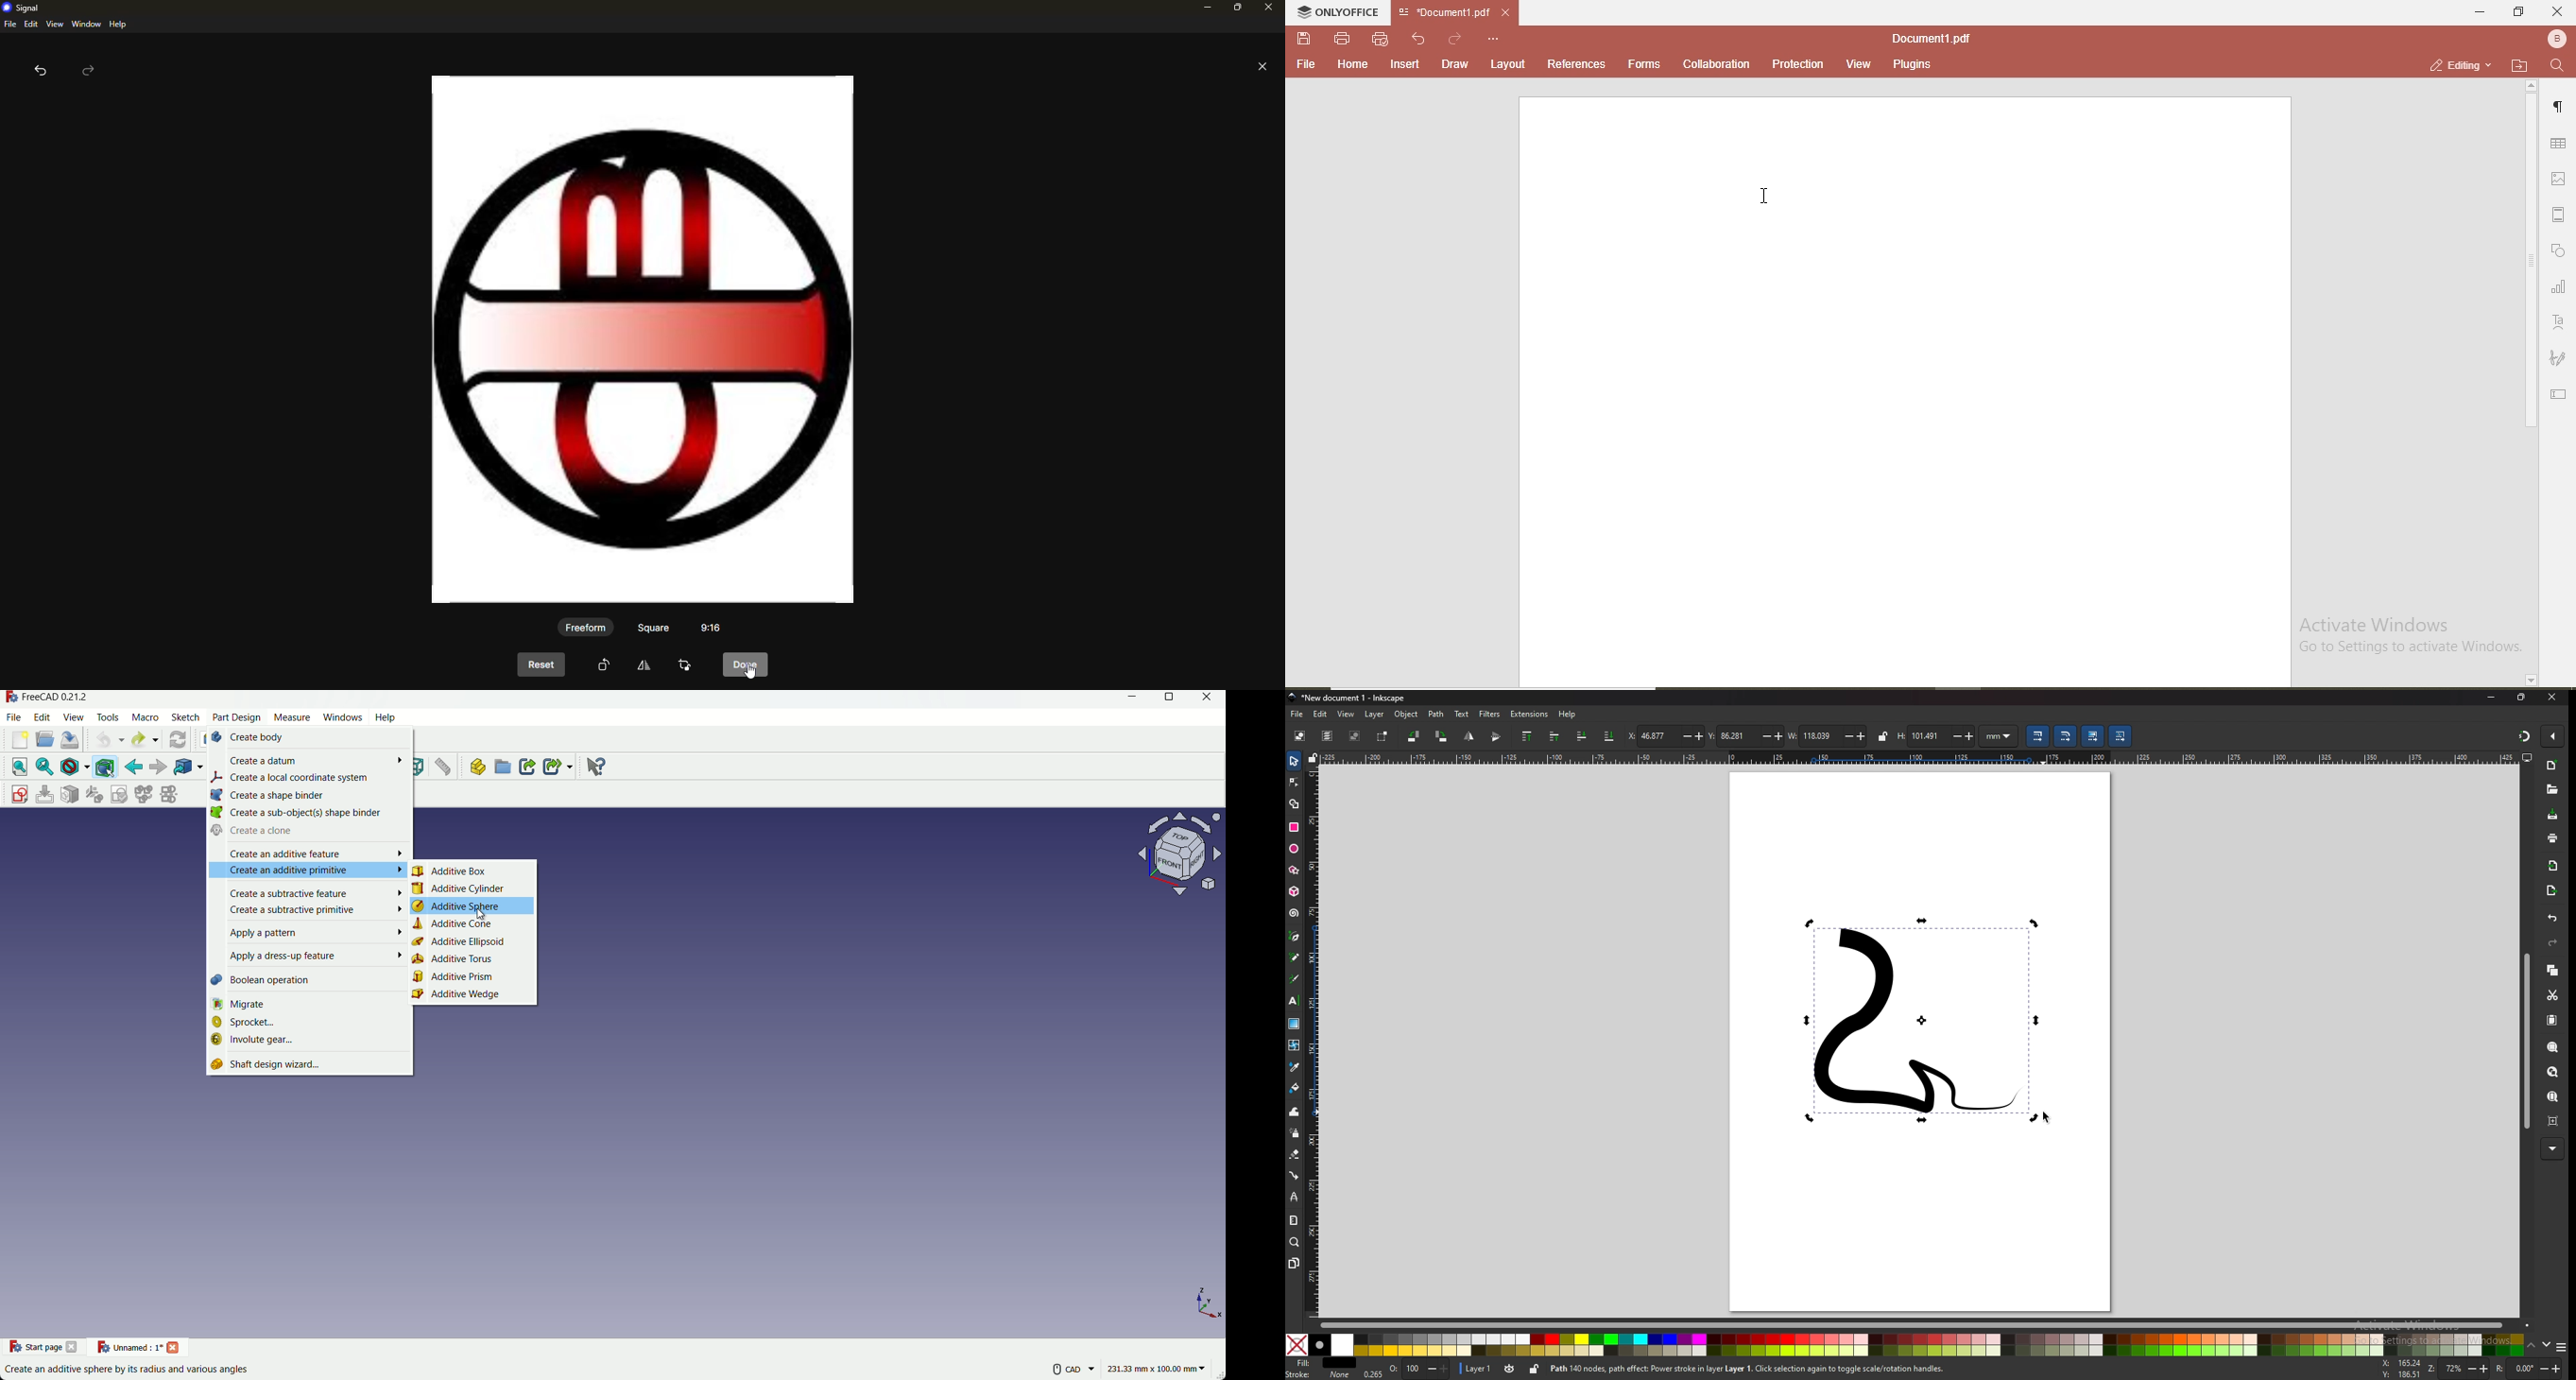 This screenshot has height=1400, width=2576. I want to click on involute gear, so click(313, 1043).